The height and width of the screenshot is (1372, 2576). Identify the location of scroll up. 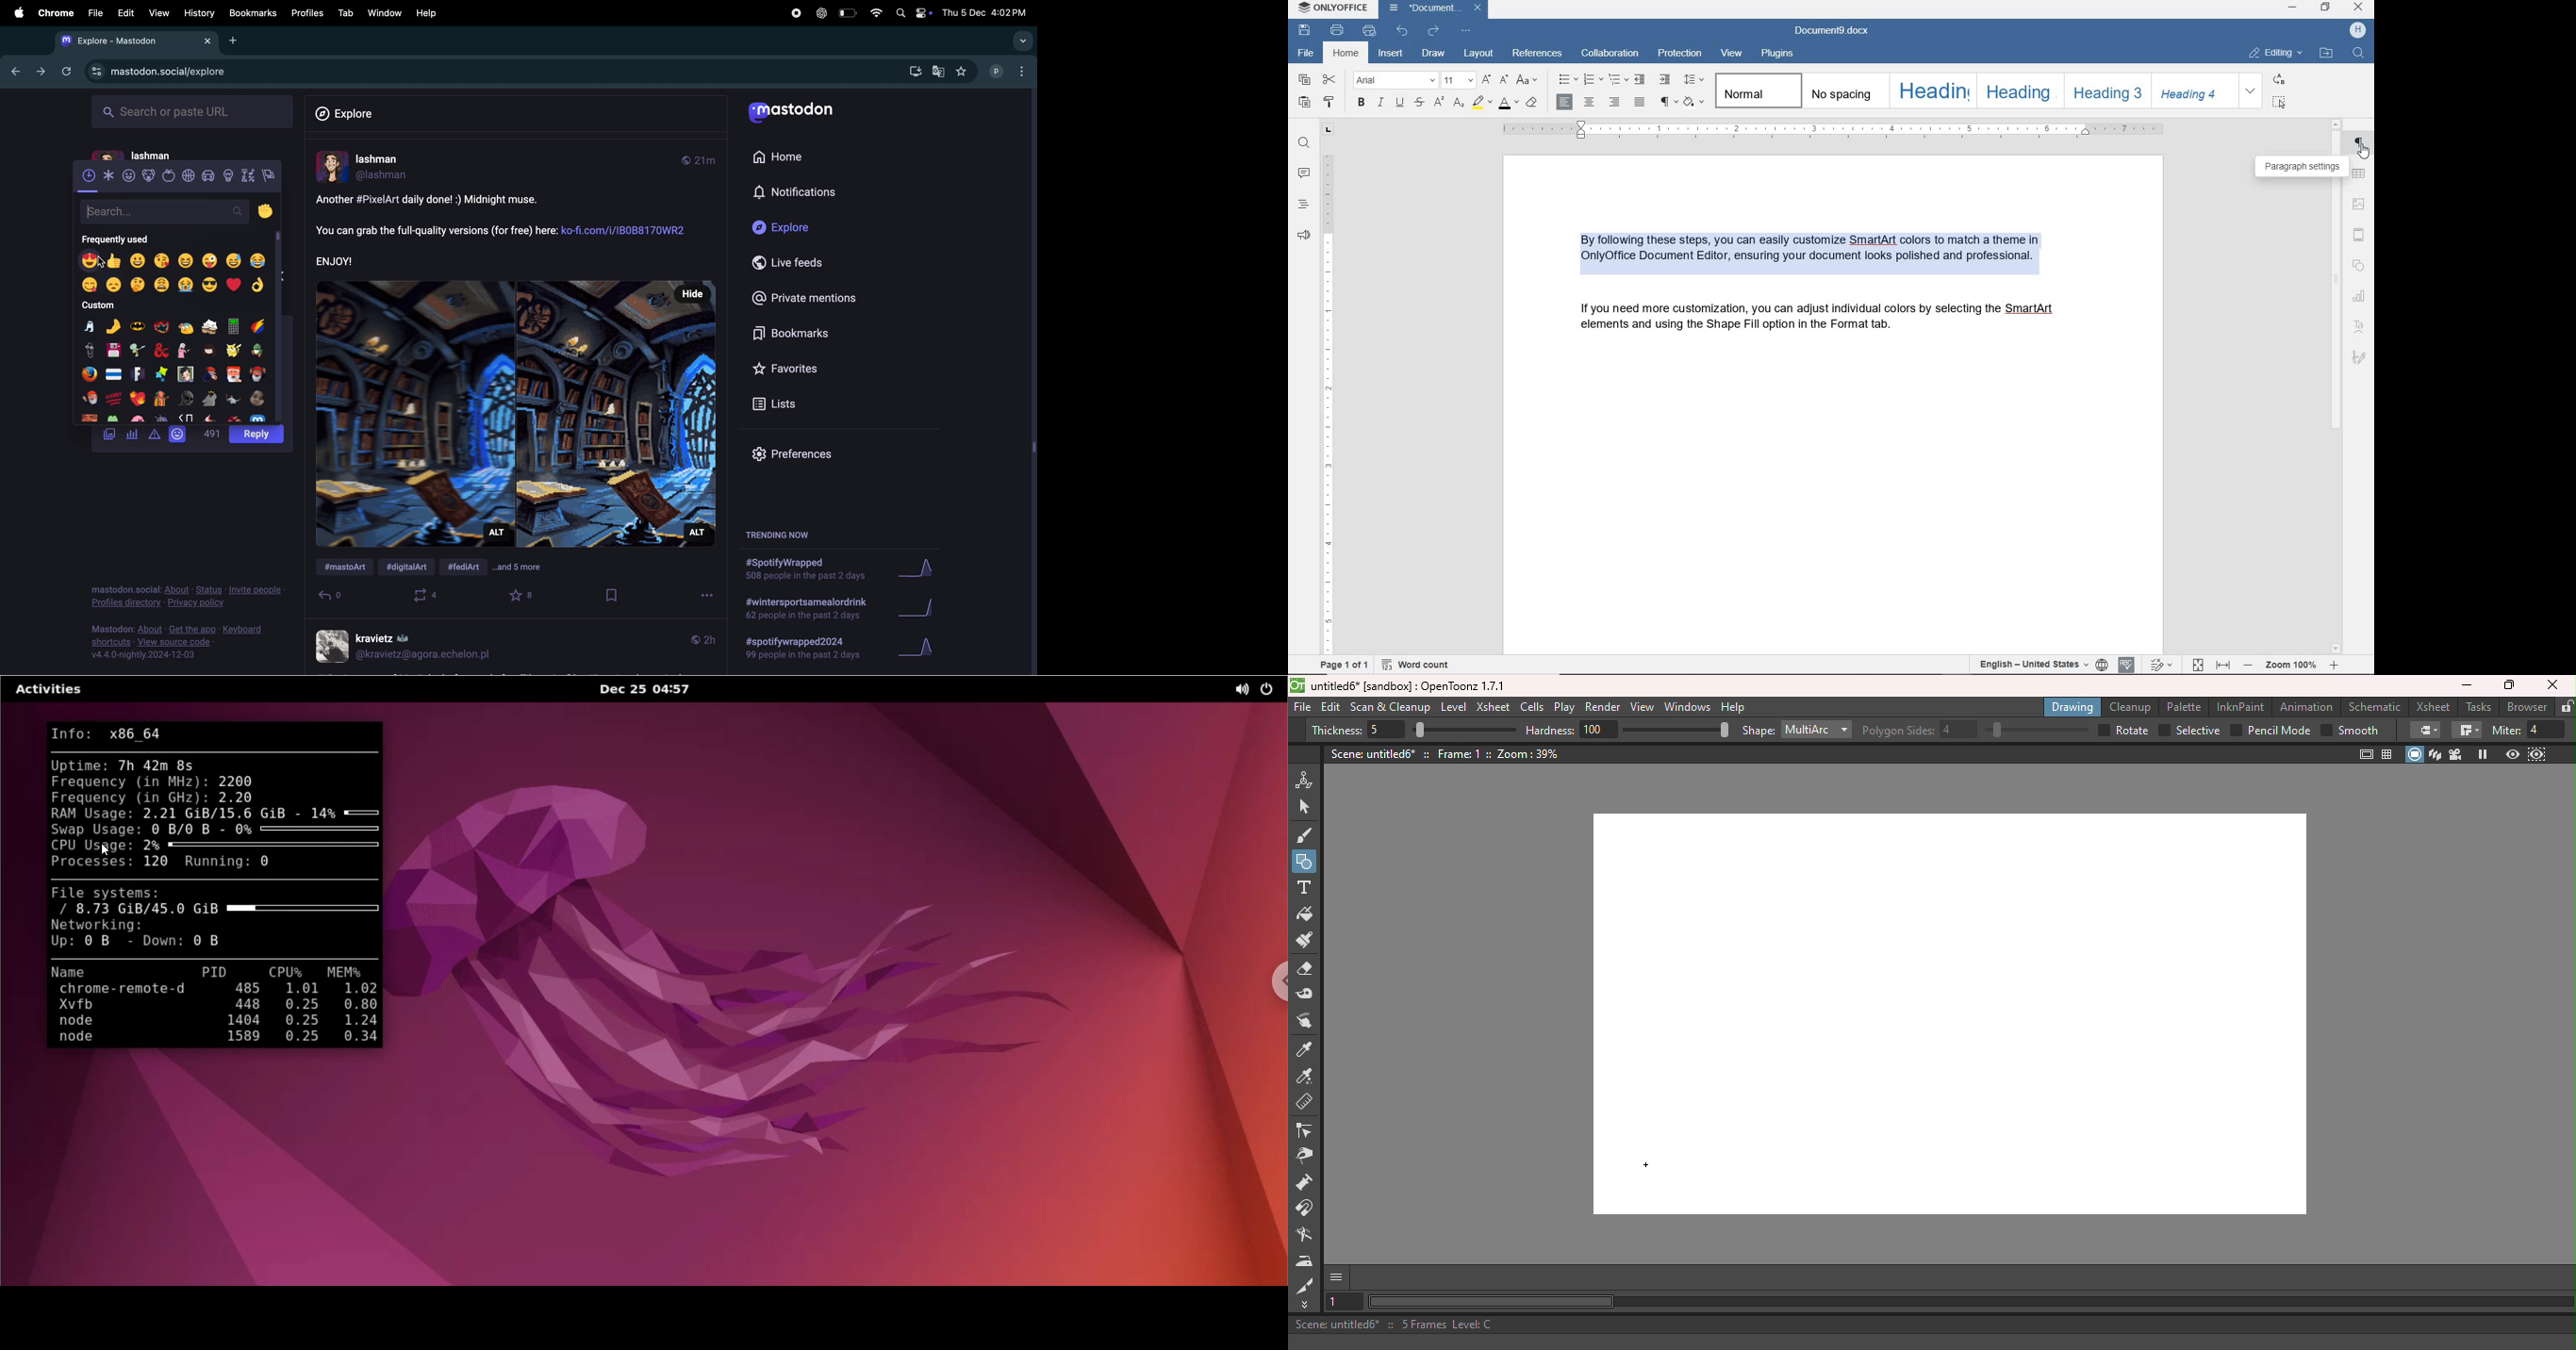
(2338, 123).